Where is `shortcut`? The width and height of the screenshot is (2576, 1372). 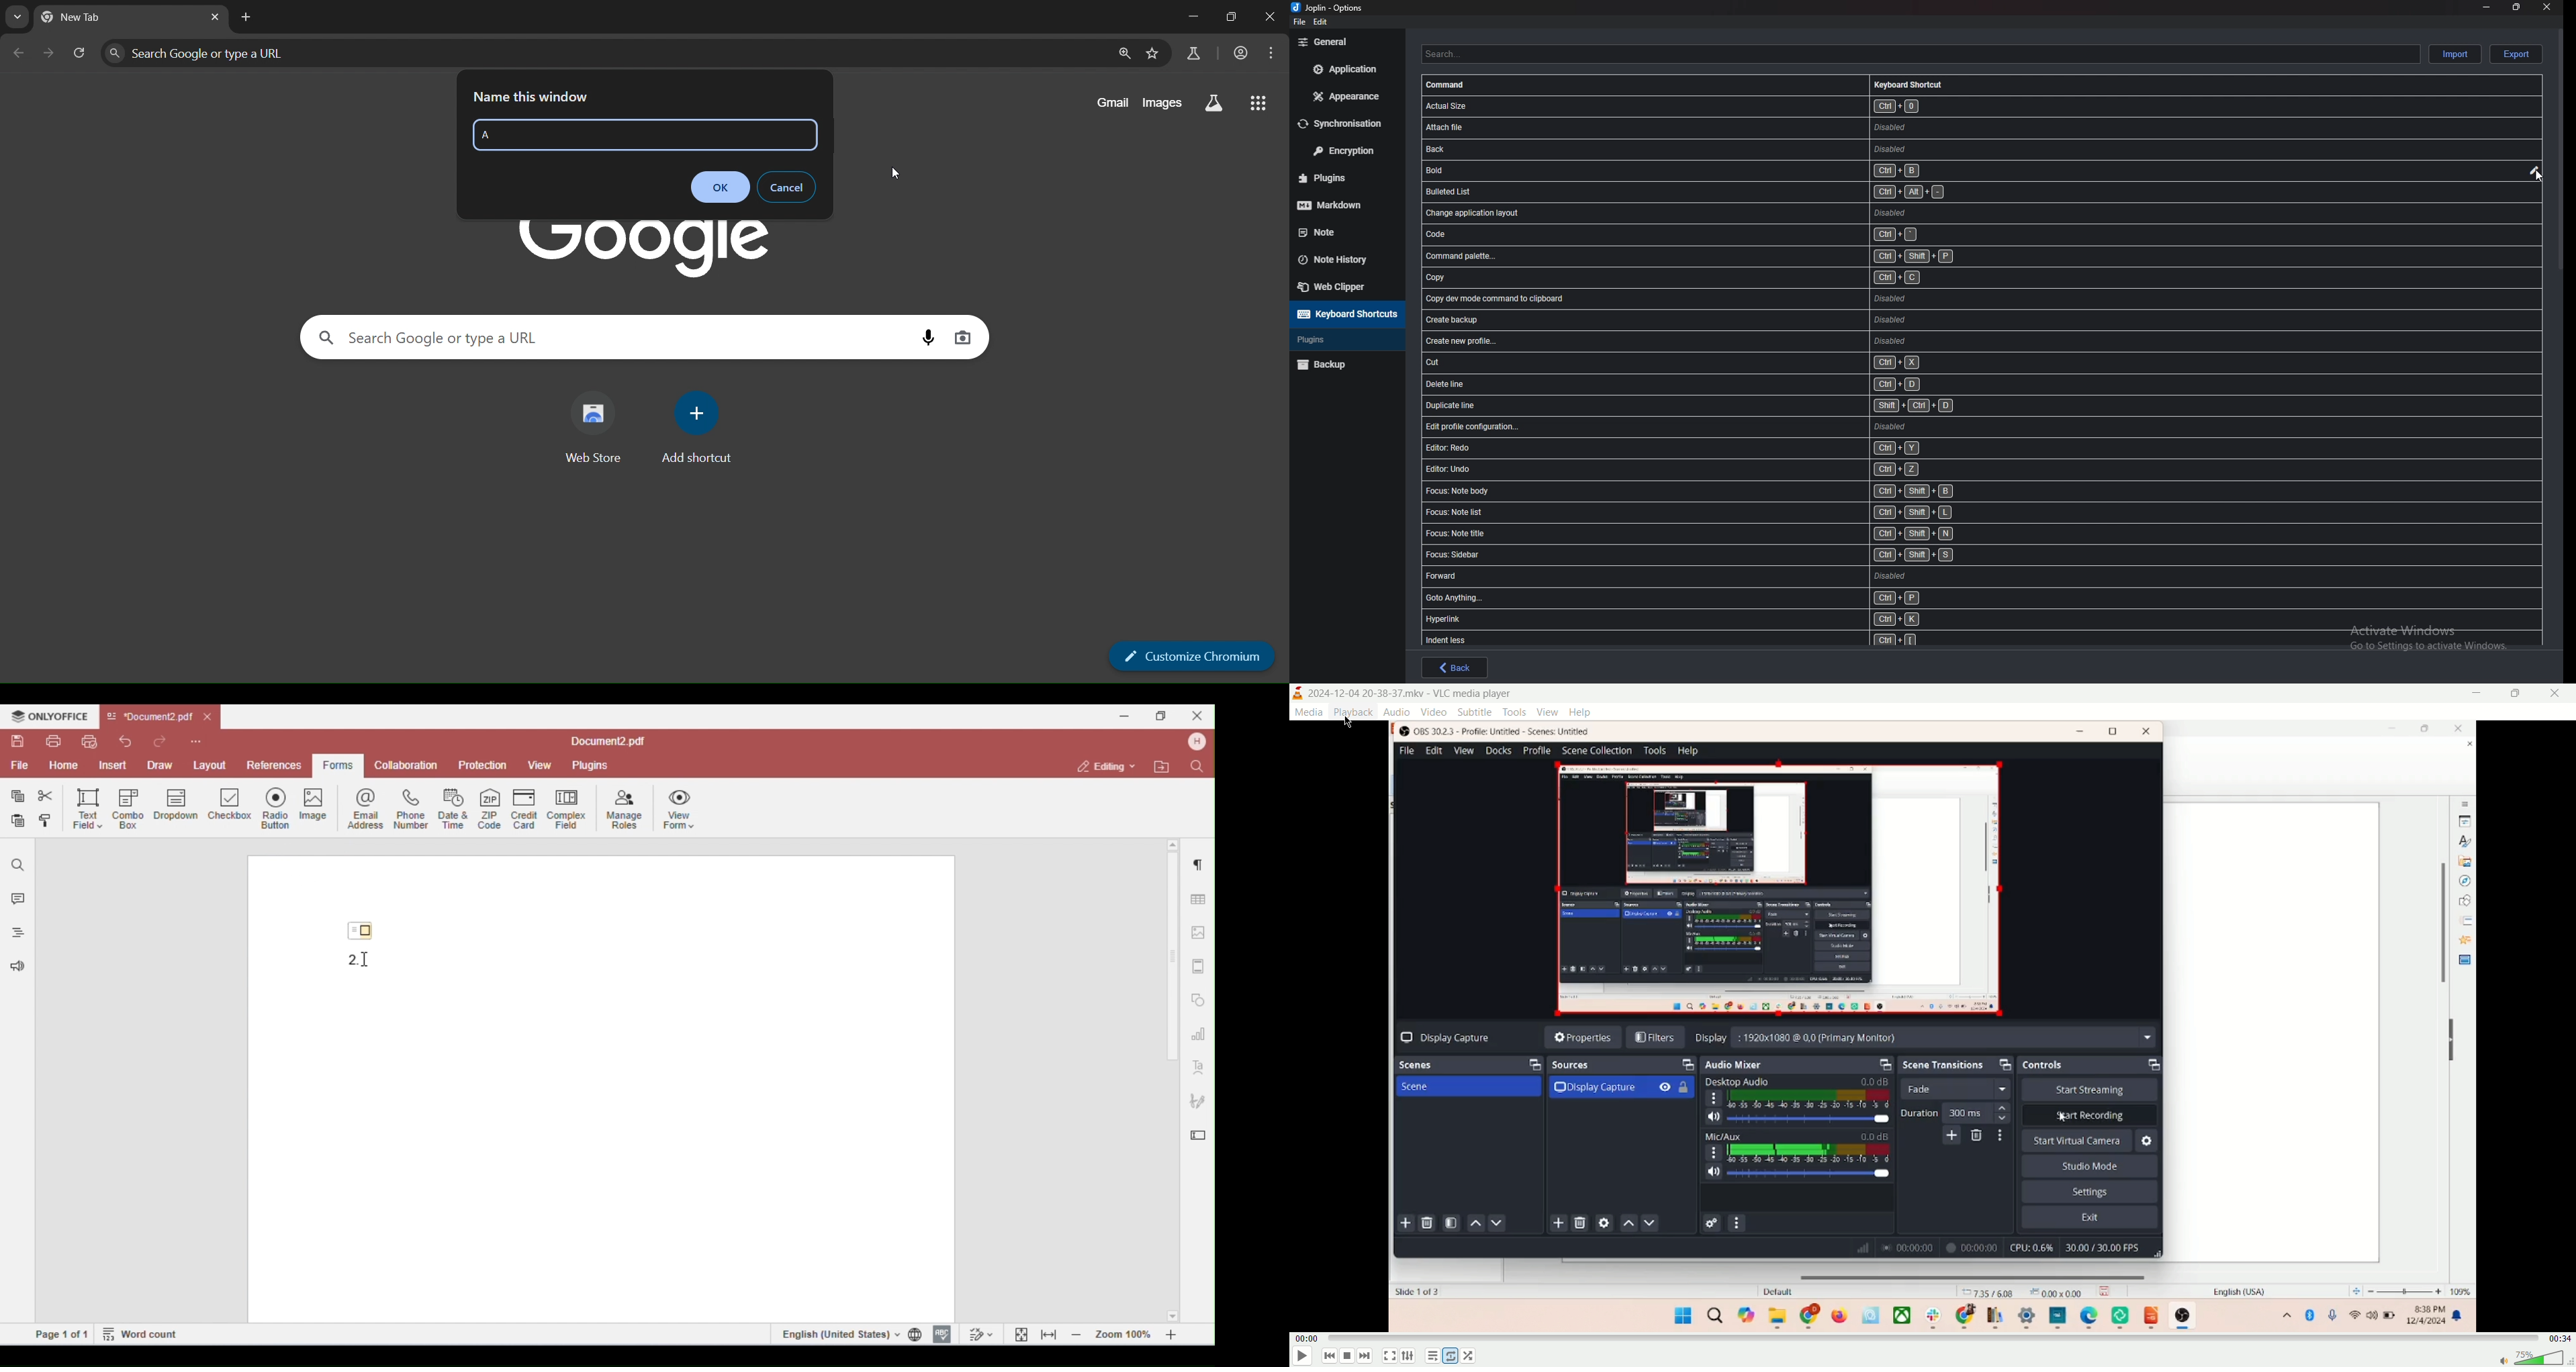 shortcut is located at coordinates (1745, 385).